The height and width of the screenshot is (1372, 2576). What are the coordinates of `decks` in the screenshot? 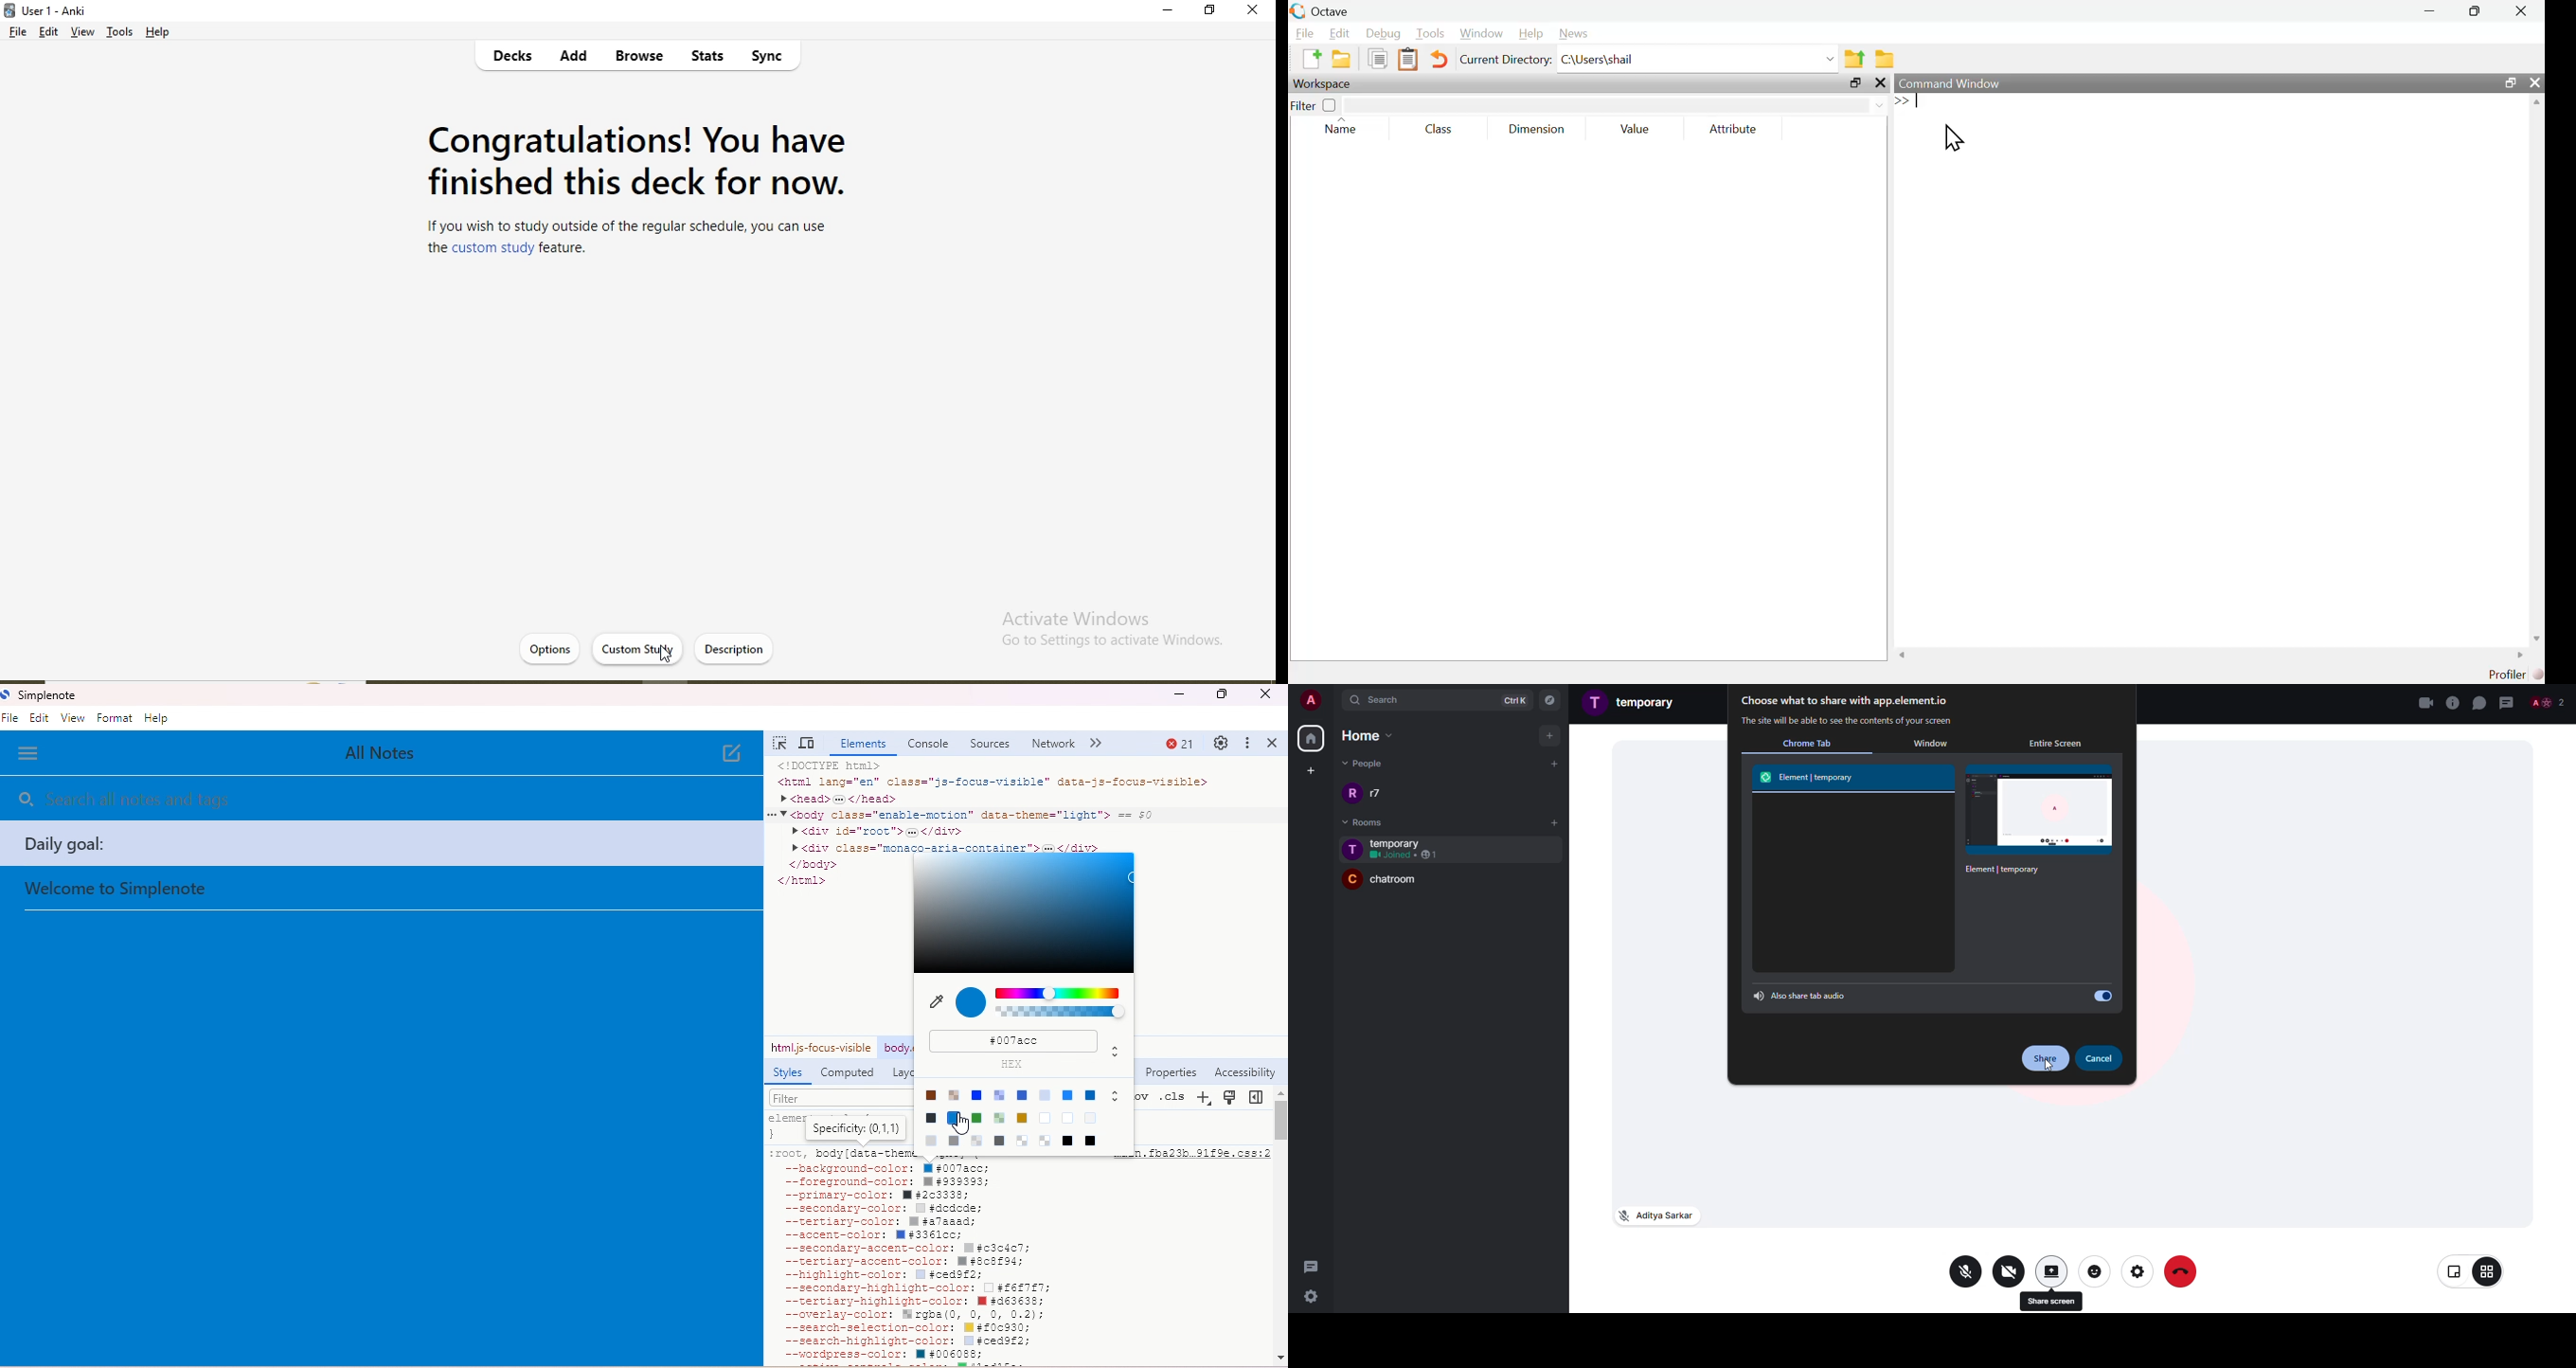 It's located at (516, 59).